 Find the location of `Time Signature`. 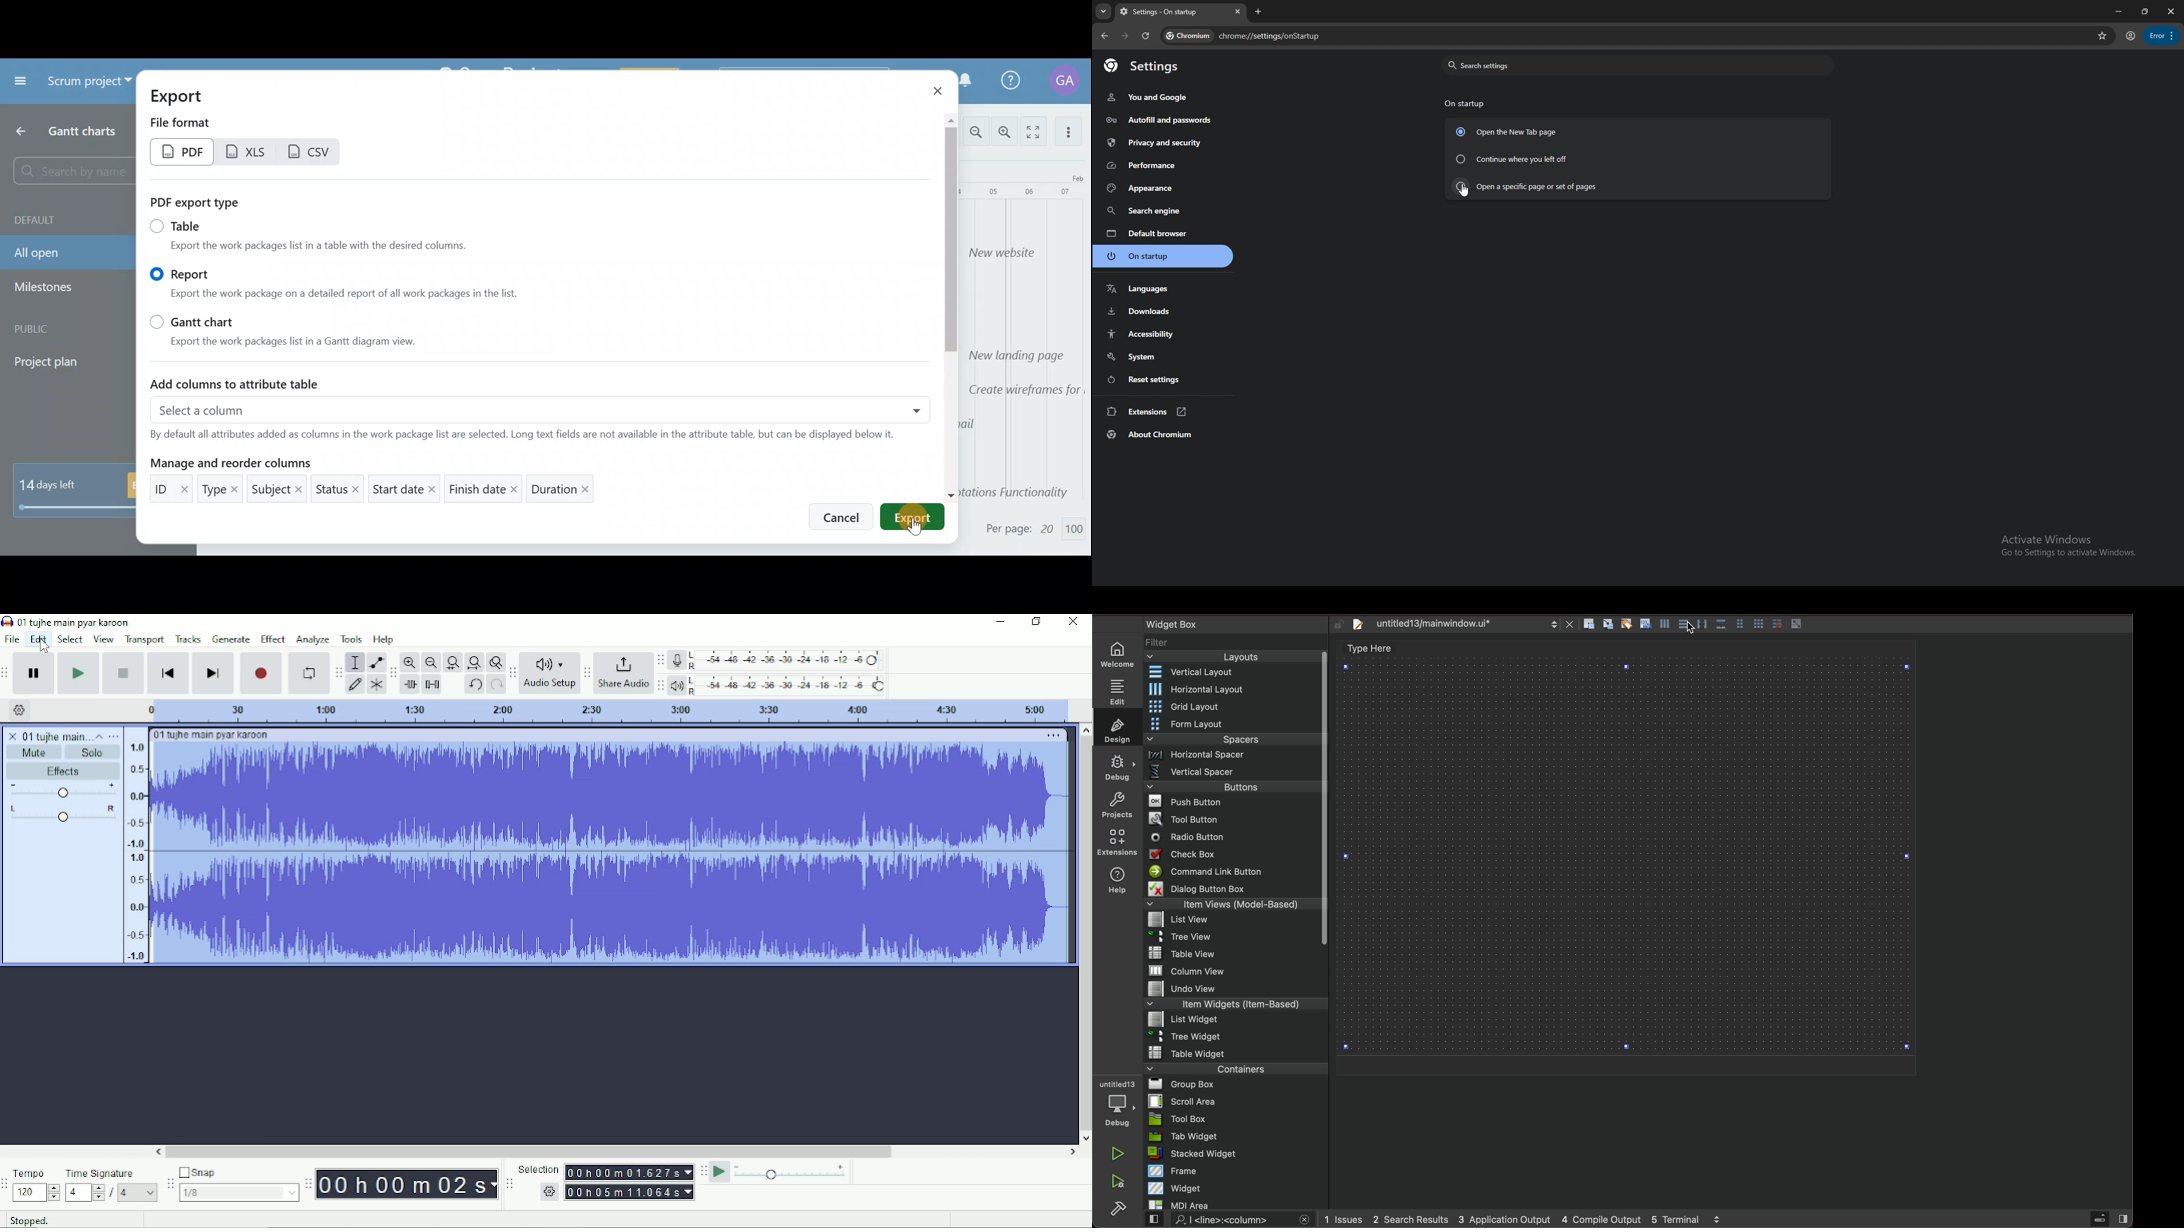

Time Signature is located at coordinates (101, 1174).